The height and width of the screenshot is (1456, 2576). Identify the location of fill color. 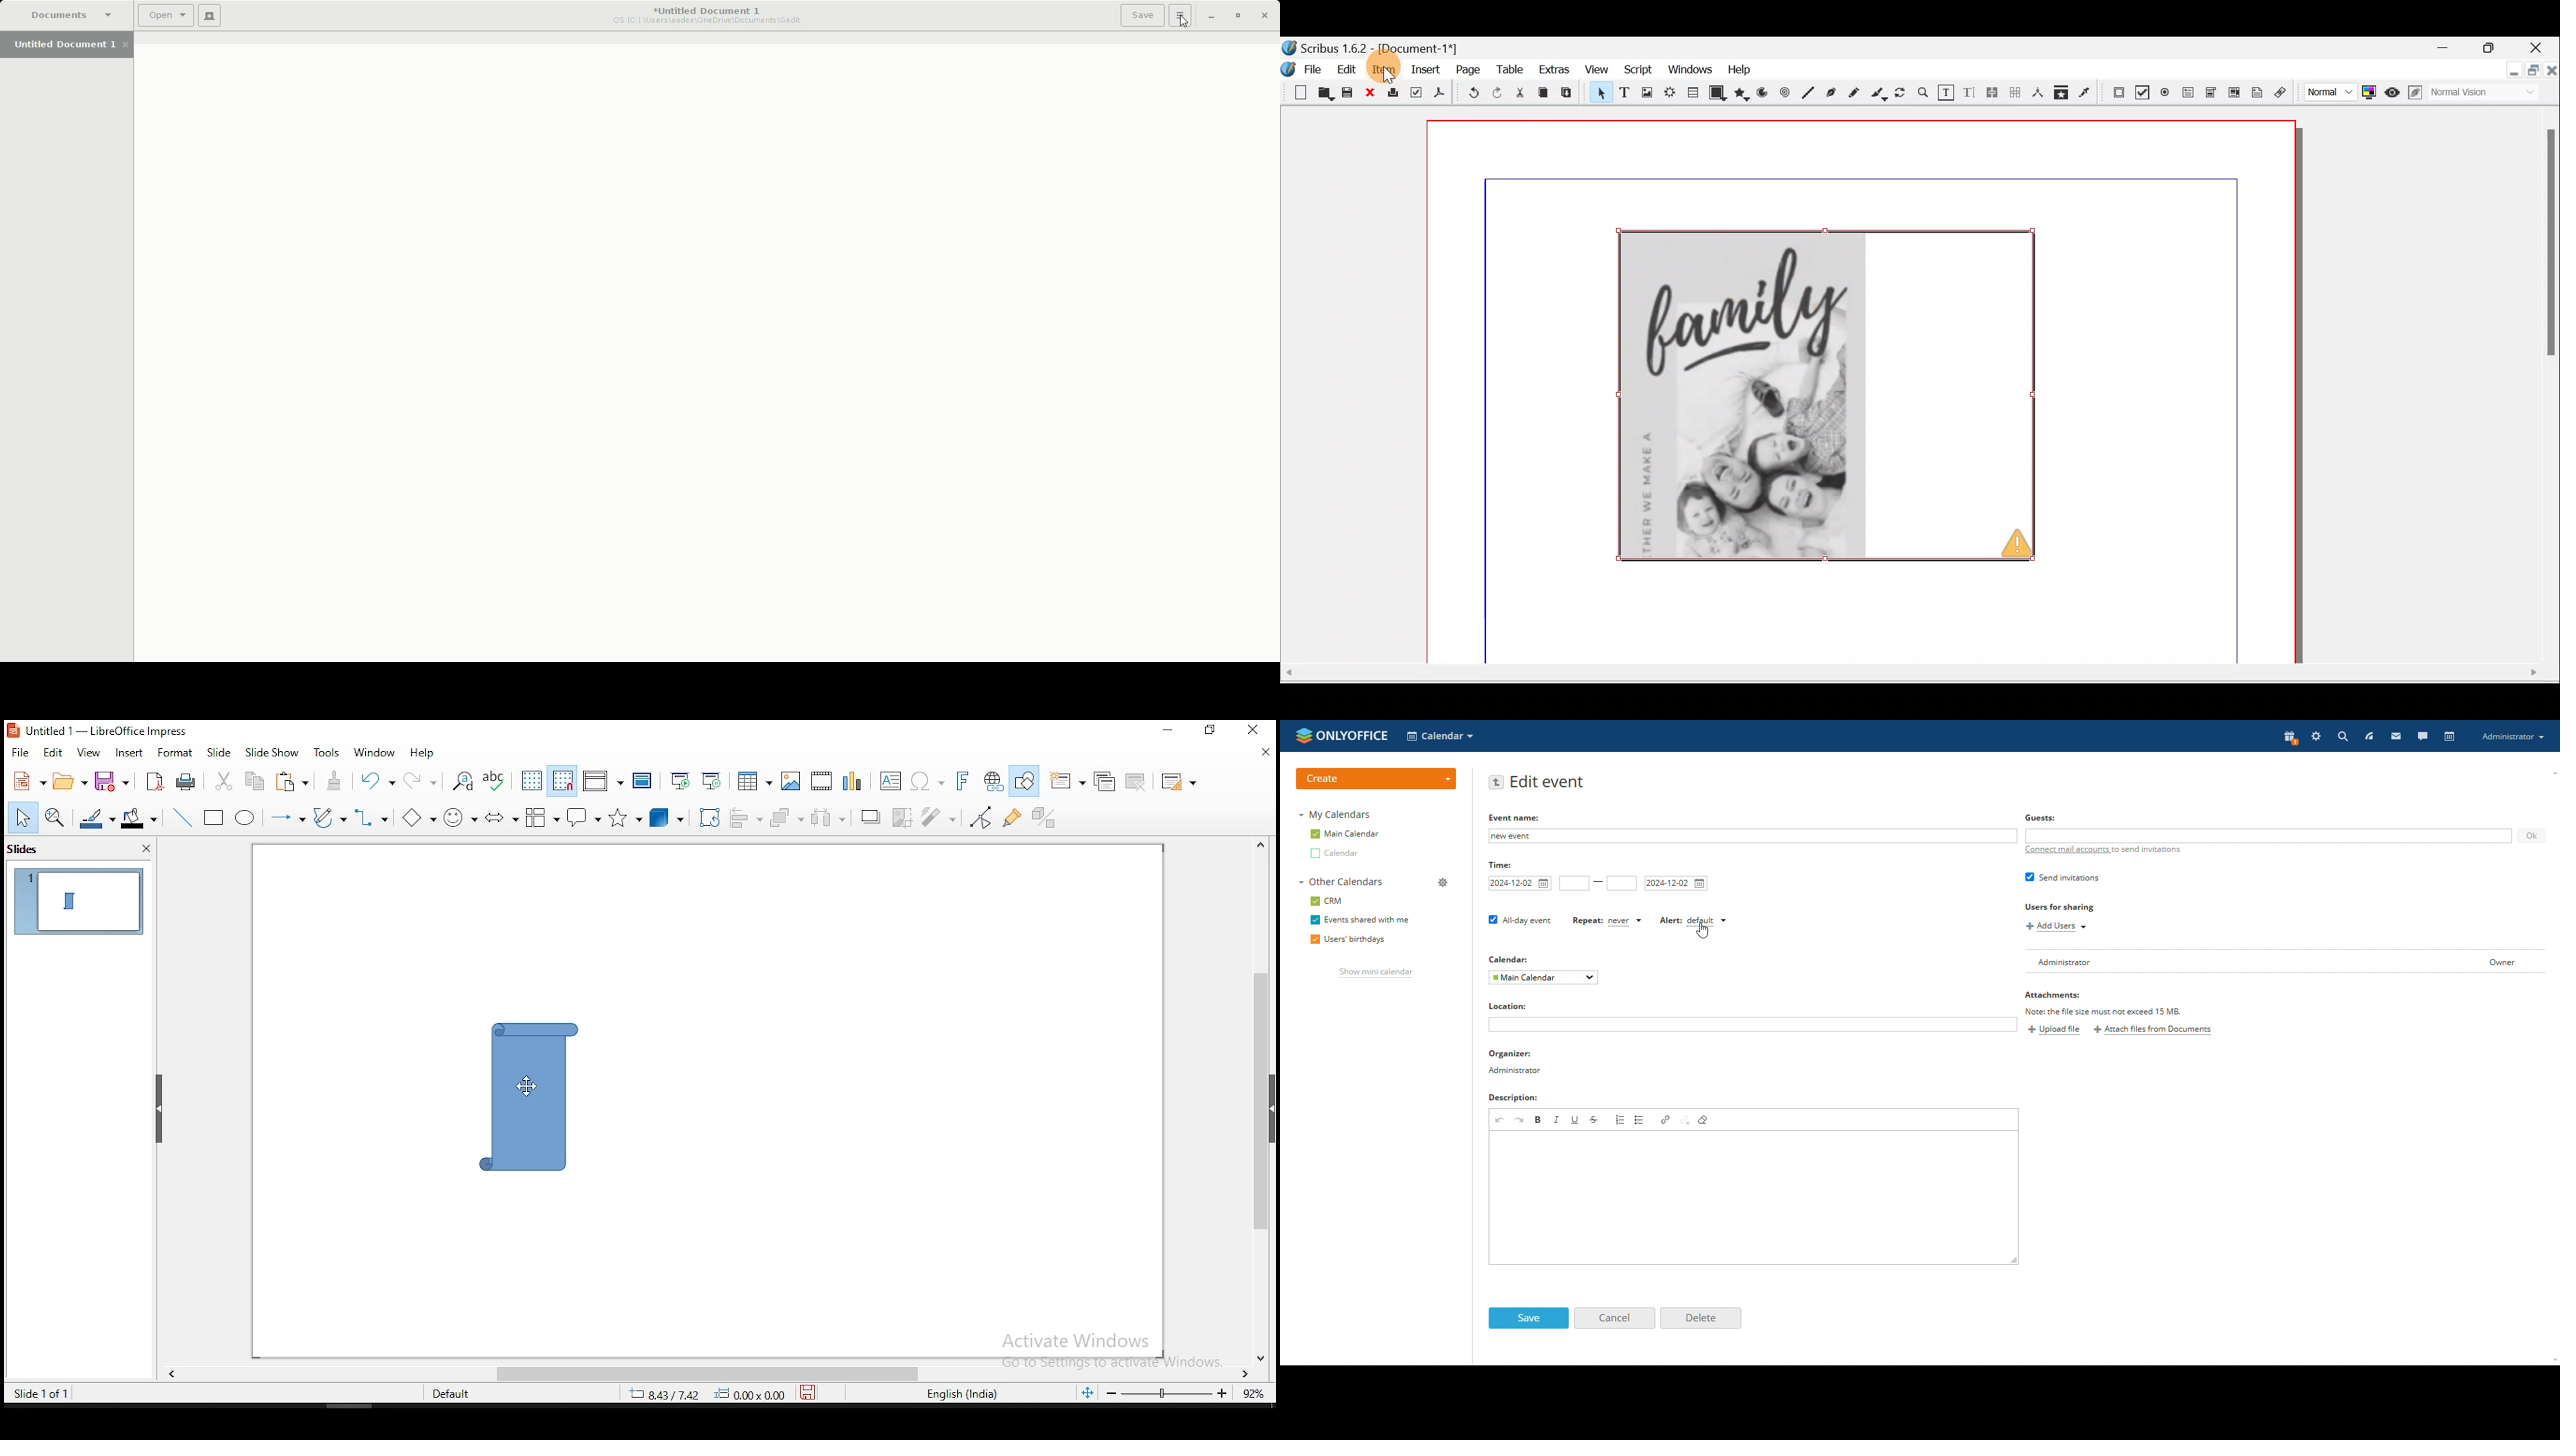
(138, 818).